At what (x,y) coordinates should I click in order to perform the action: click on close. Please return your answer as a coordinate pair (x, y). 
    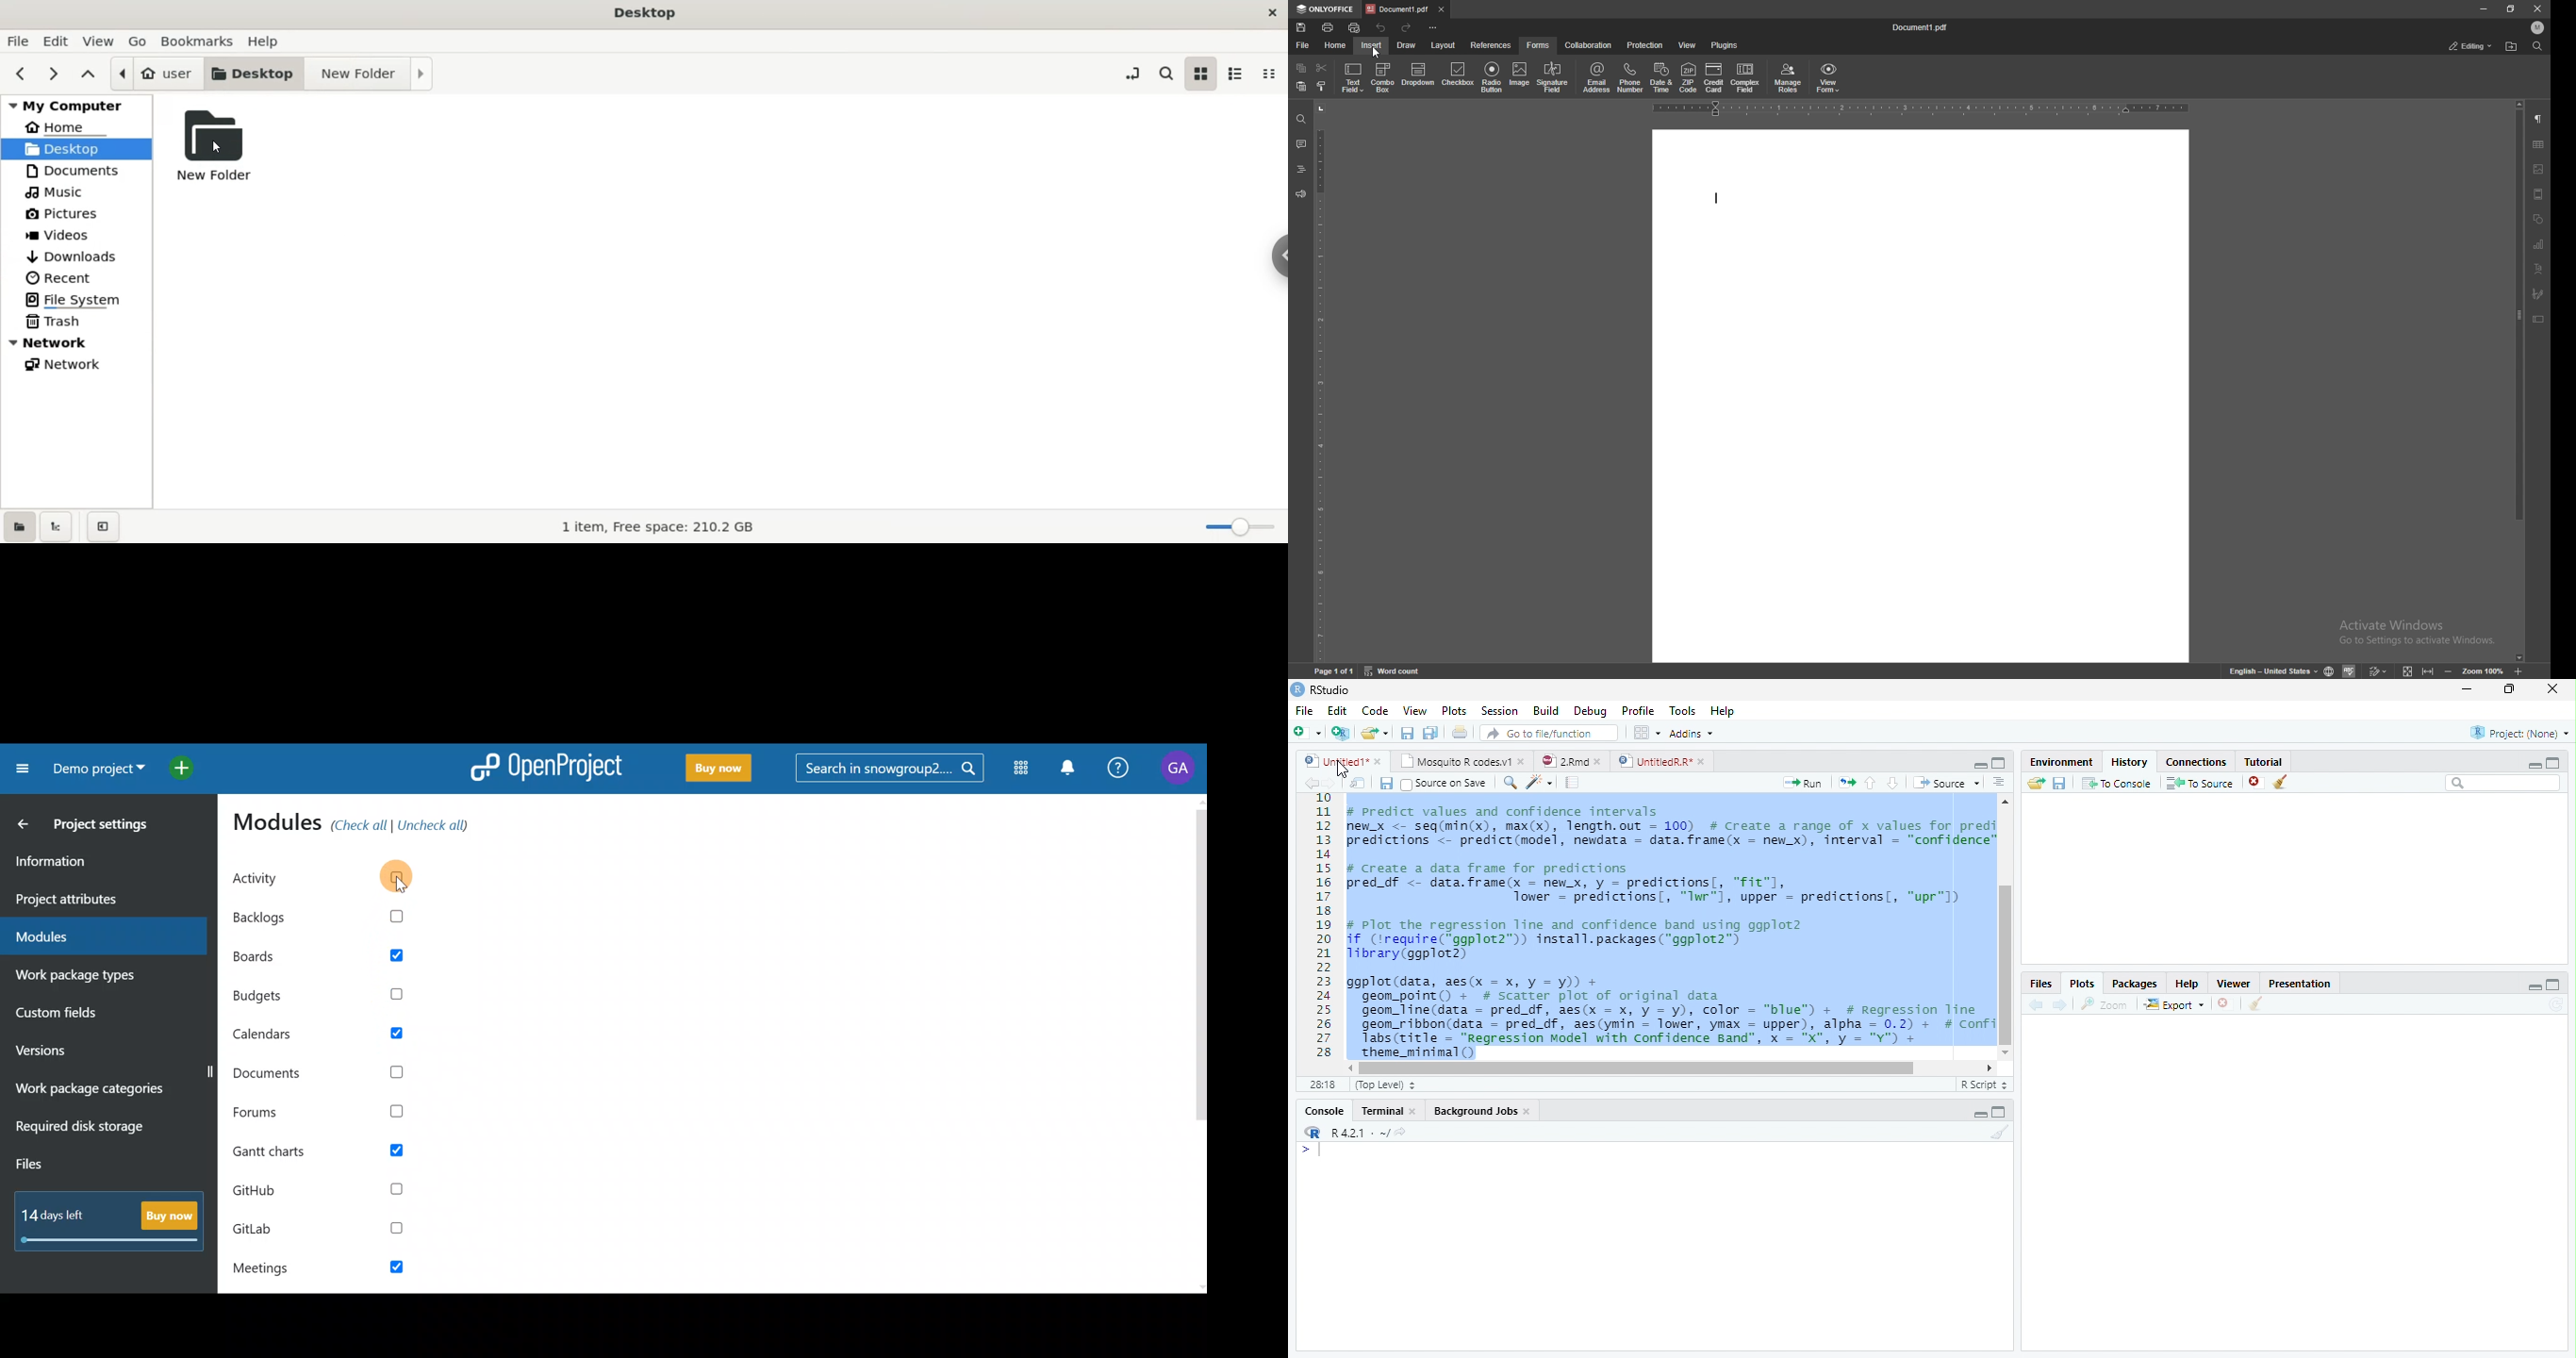
    Looking at the image, I should click on (1272, 13).